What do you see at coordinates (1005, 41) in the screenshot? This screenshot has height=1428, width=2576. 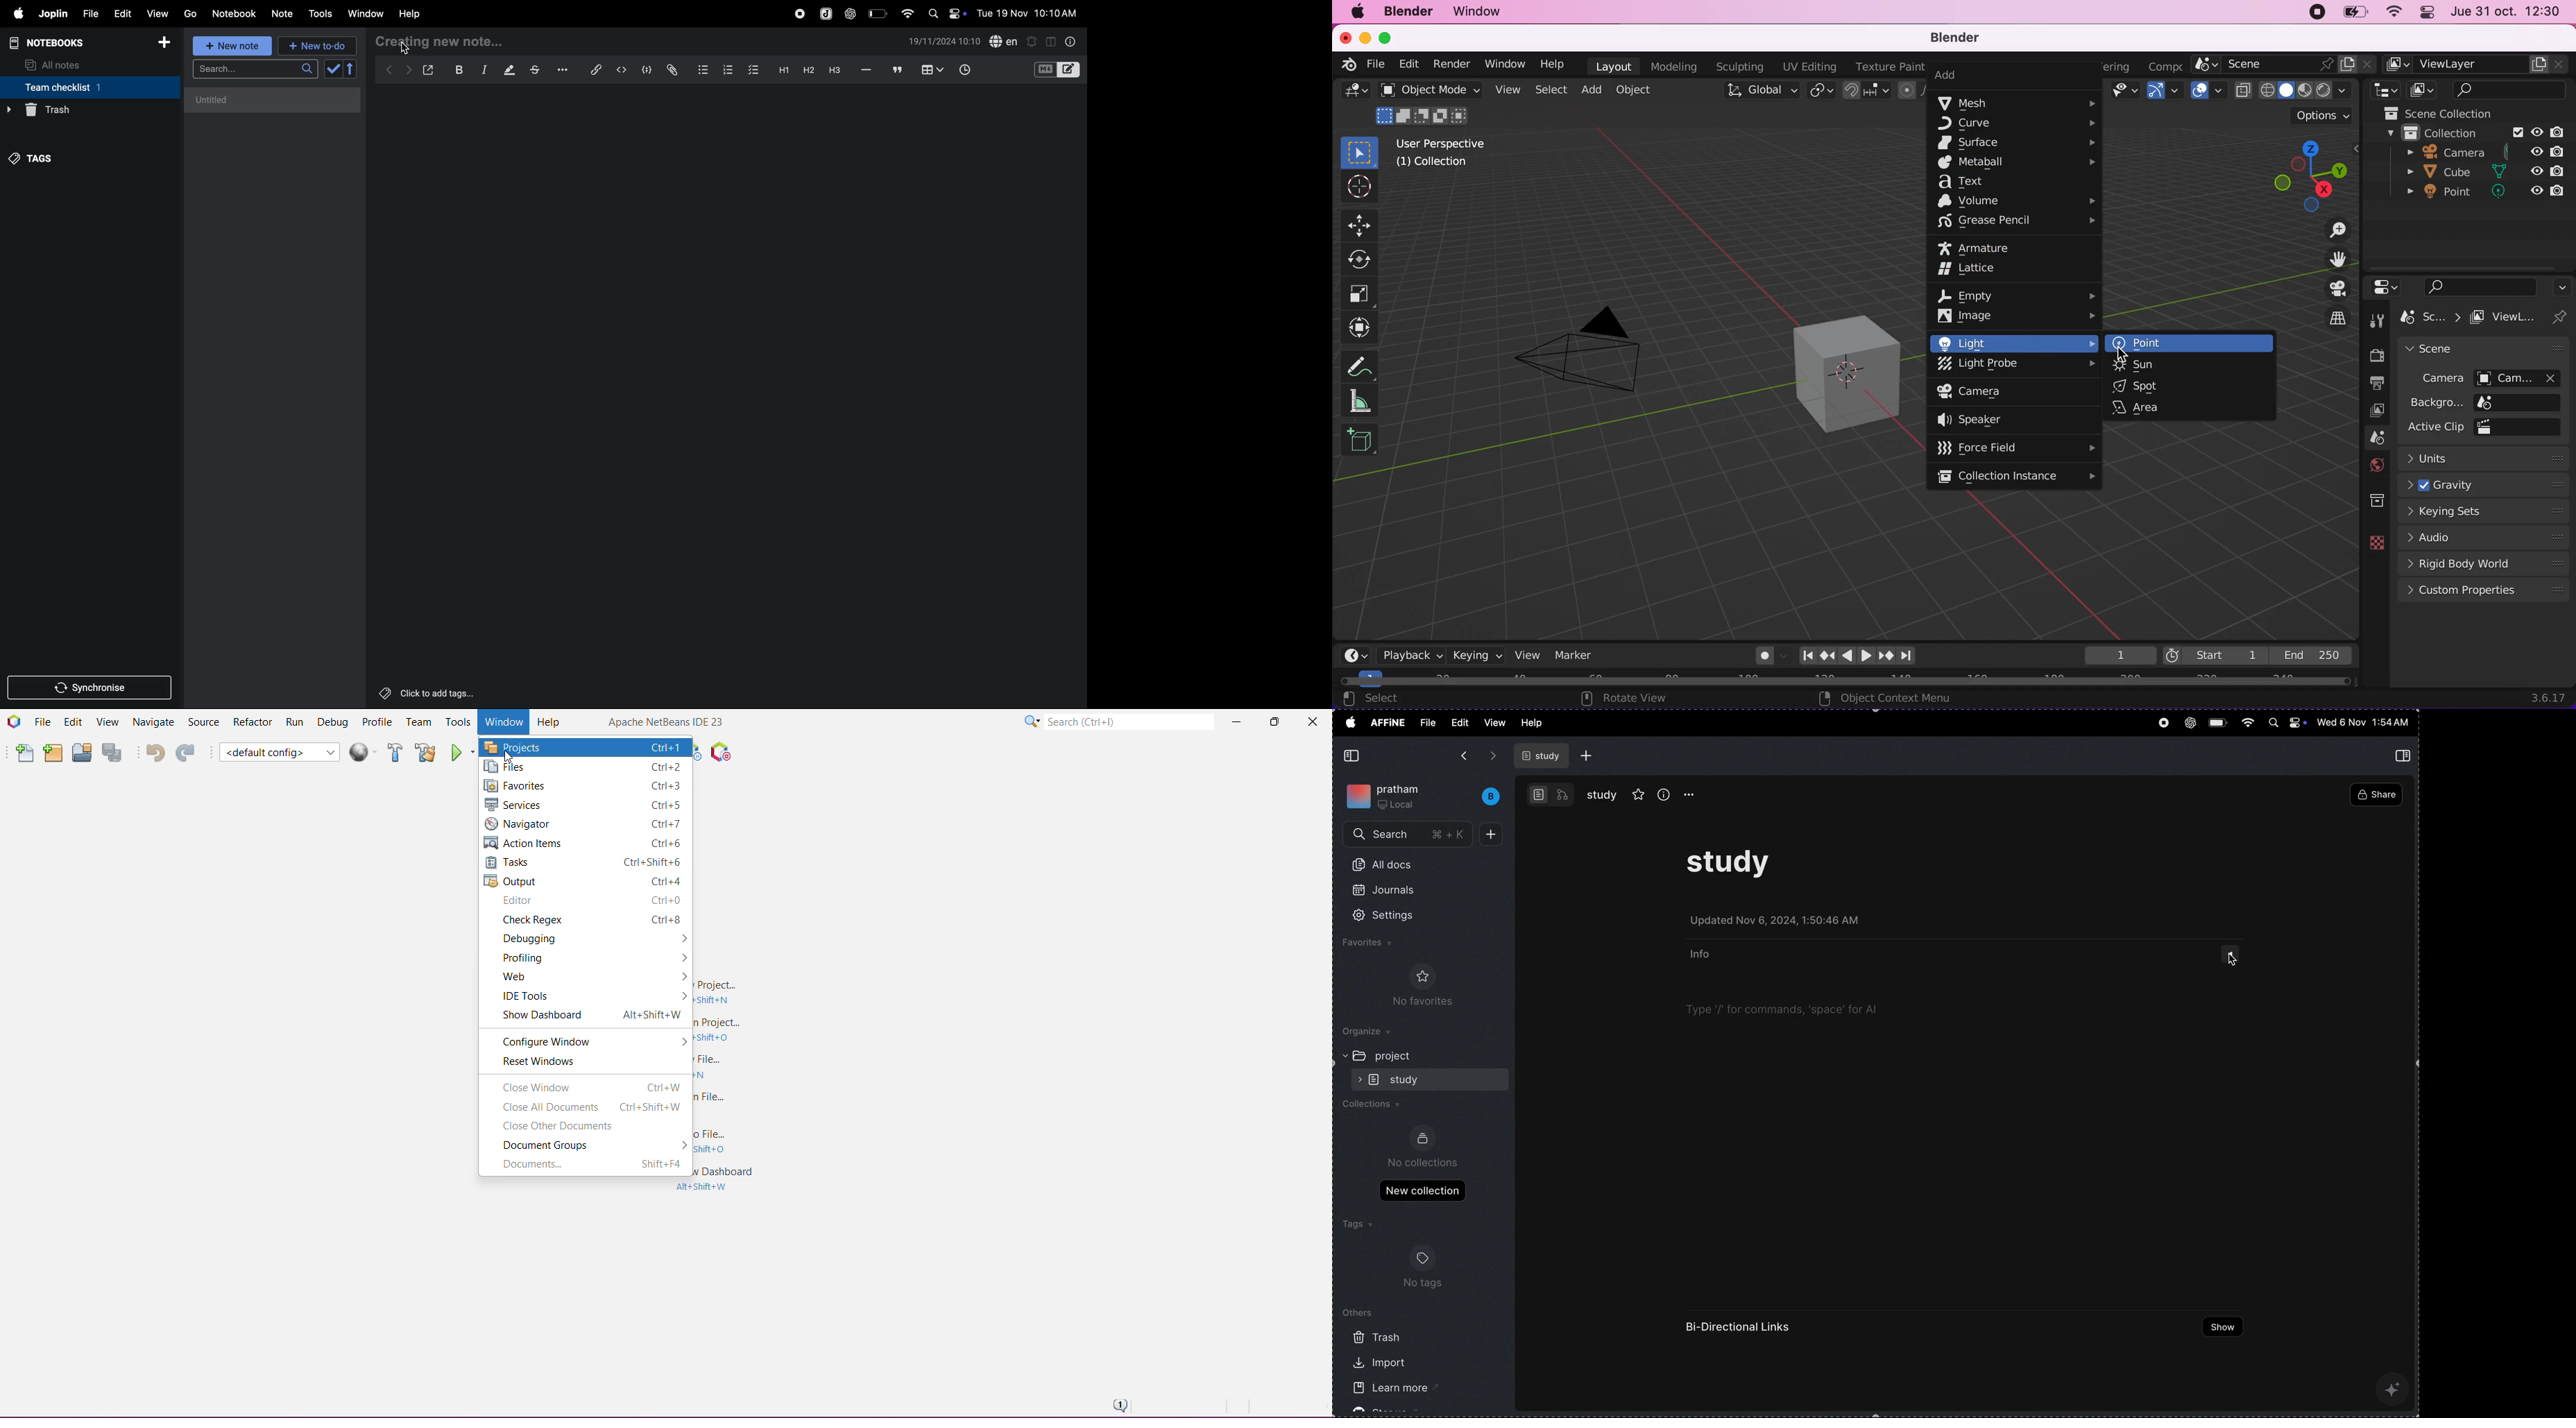 I see `spell check` at bounding box center [1005, 41].